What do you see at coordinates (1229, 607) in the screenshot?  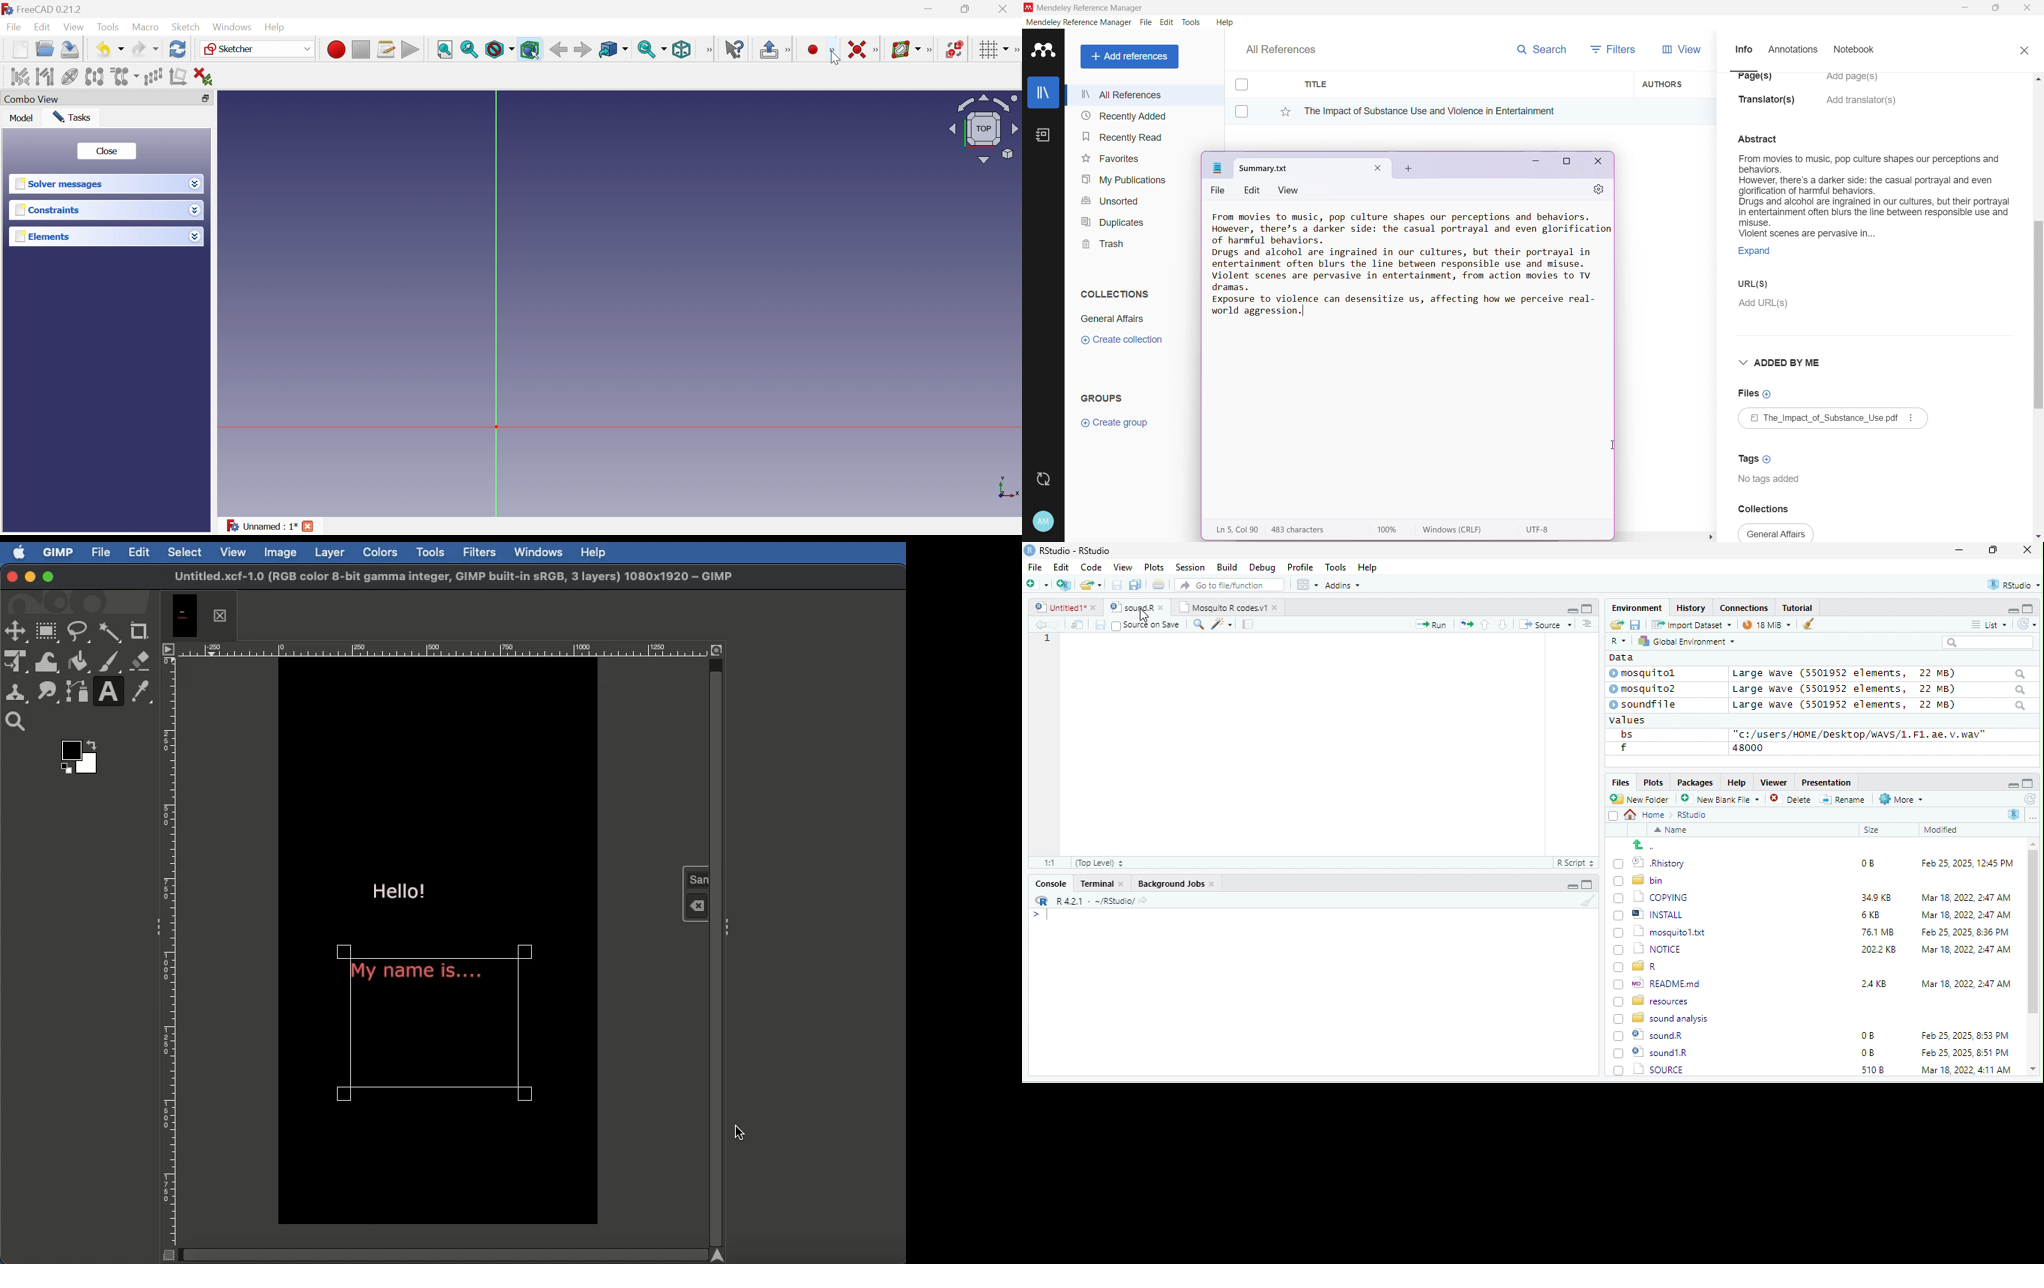 I see `Mosquito R codes.v1` at bounding box center [1229, 607].